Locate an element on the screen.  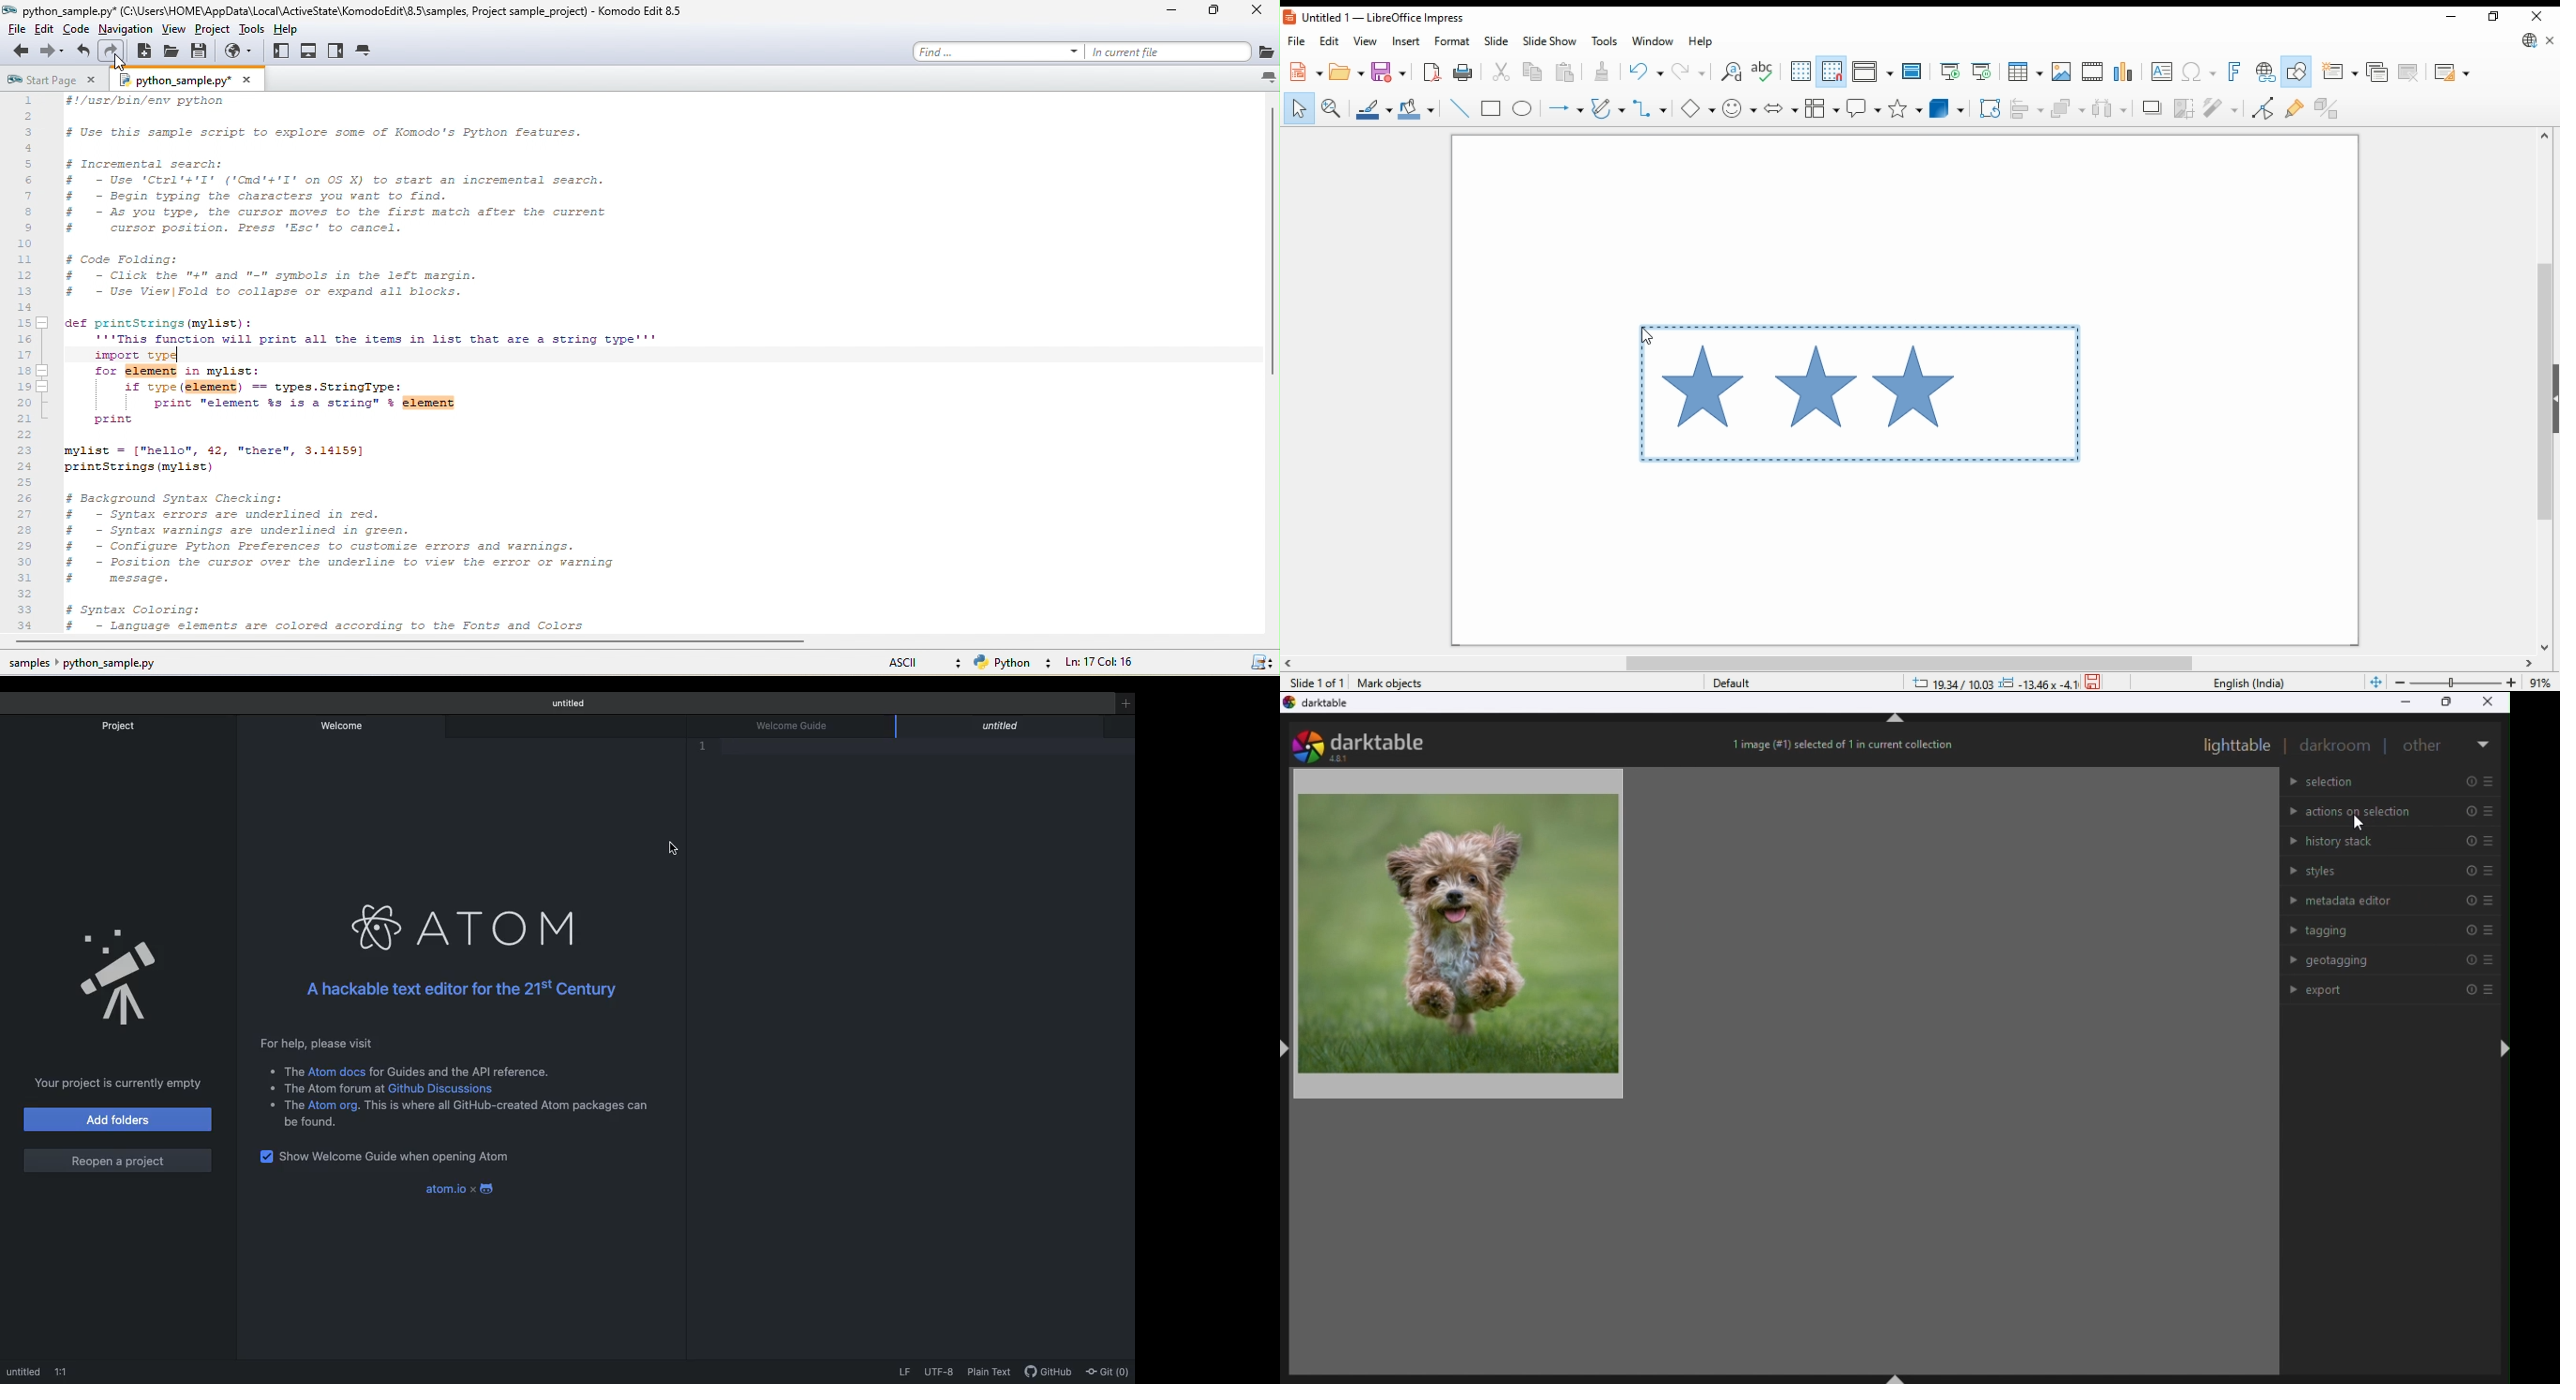
insert image is located at coordinates (2061, 70).